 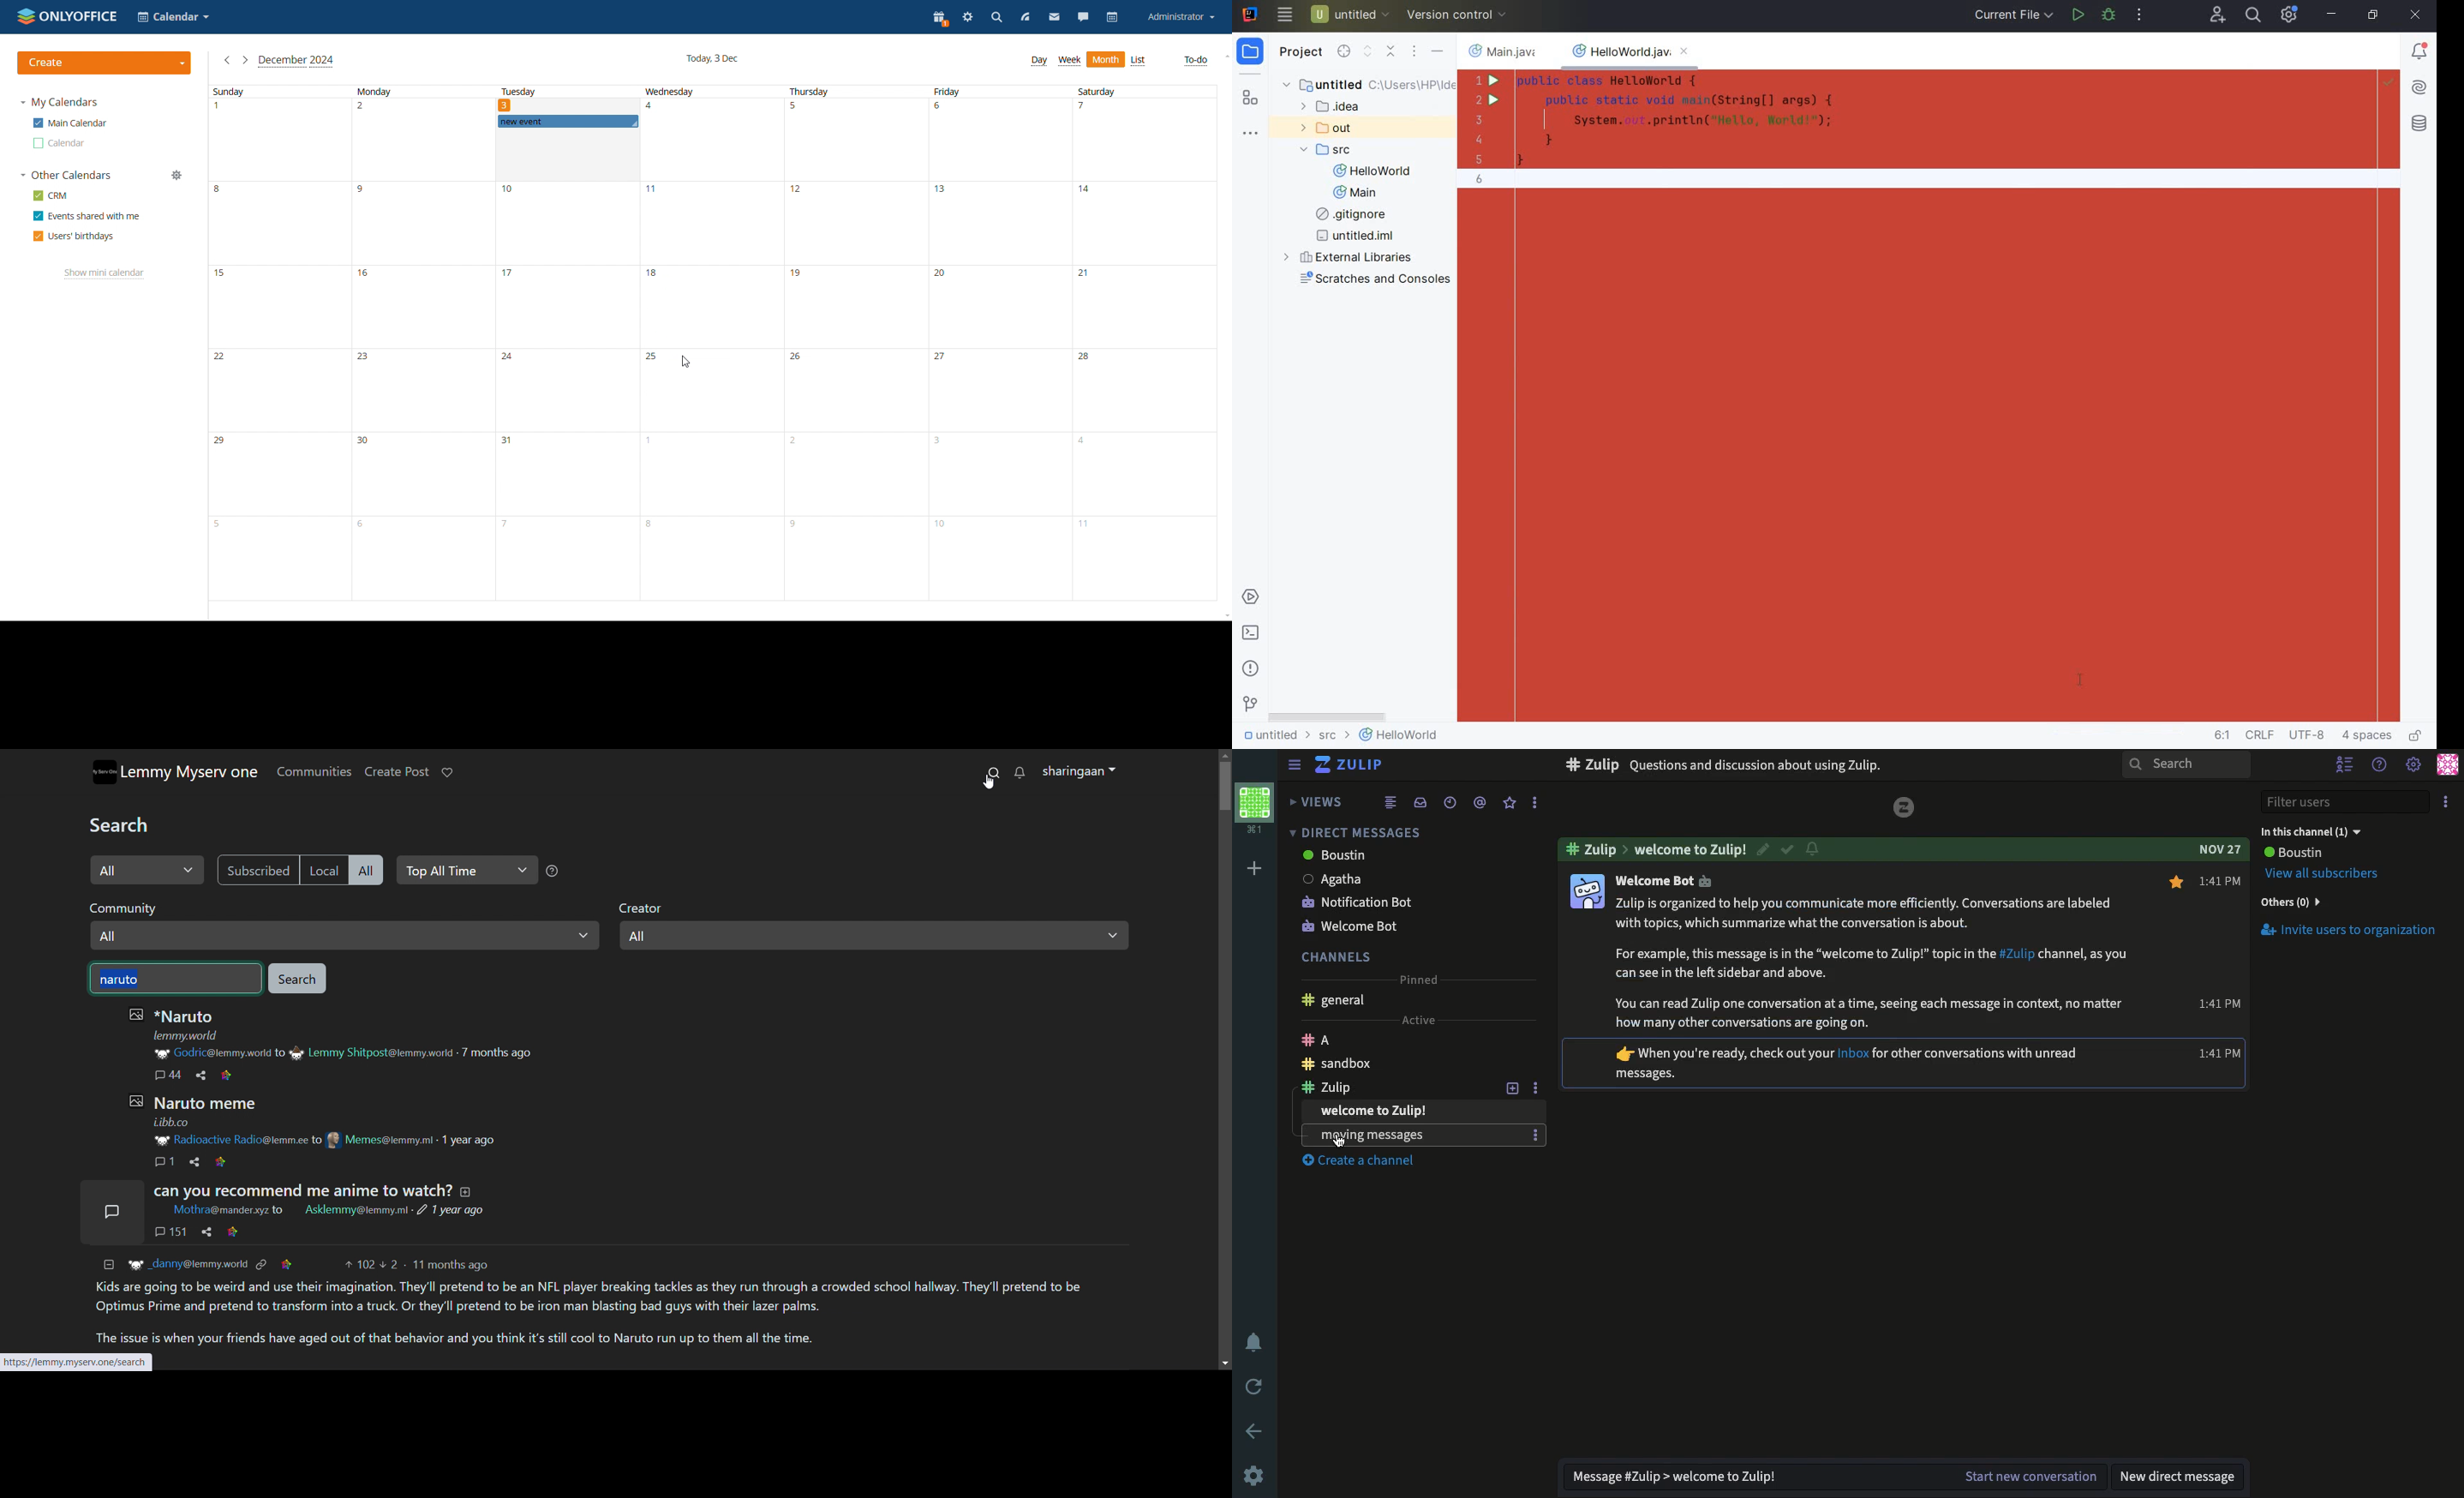 I want to click on select relevance (Top all time), so click(x=465, y=870).